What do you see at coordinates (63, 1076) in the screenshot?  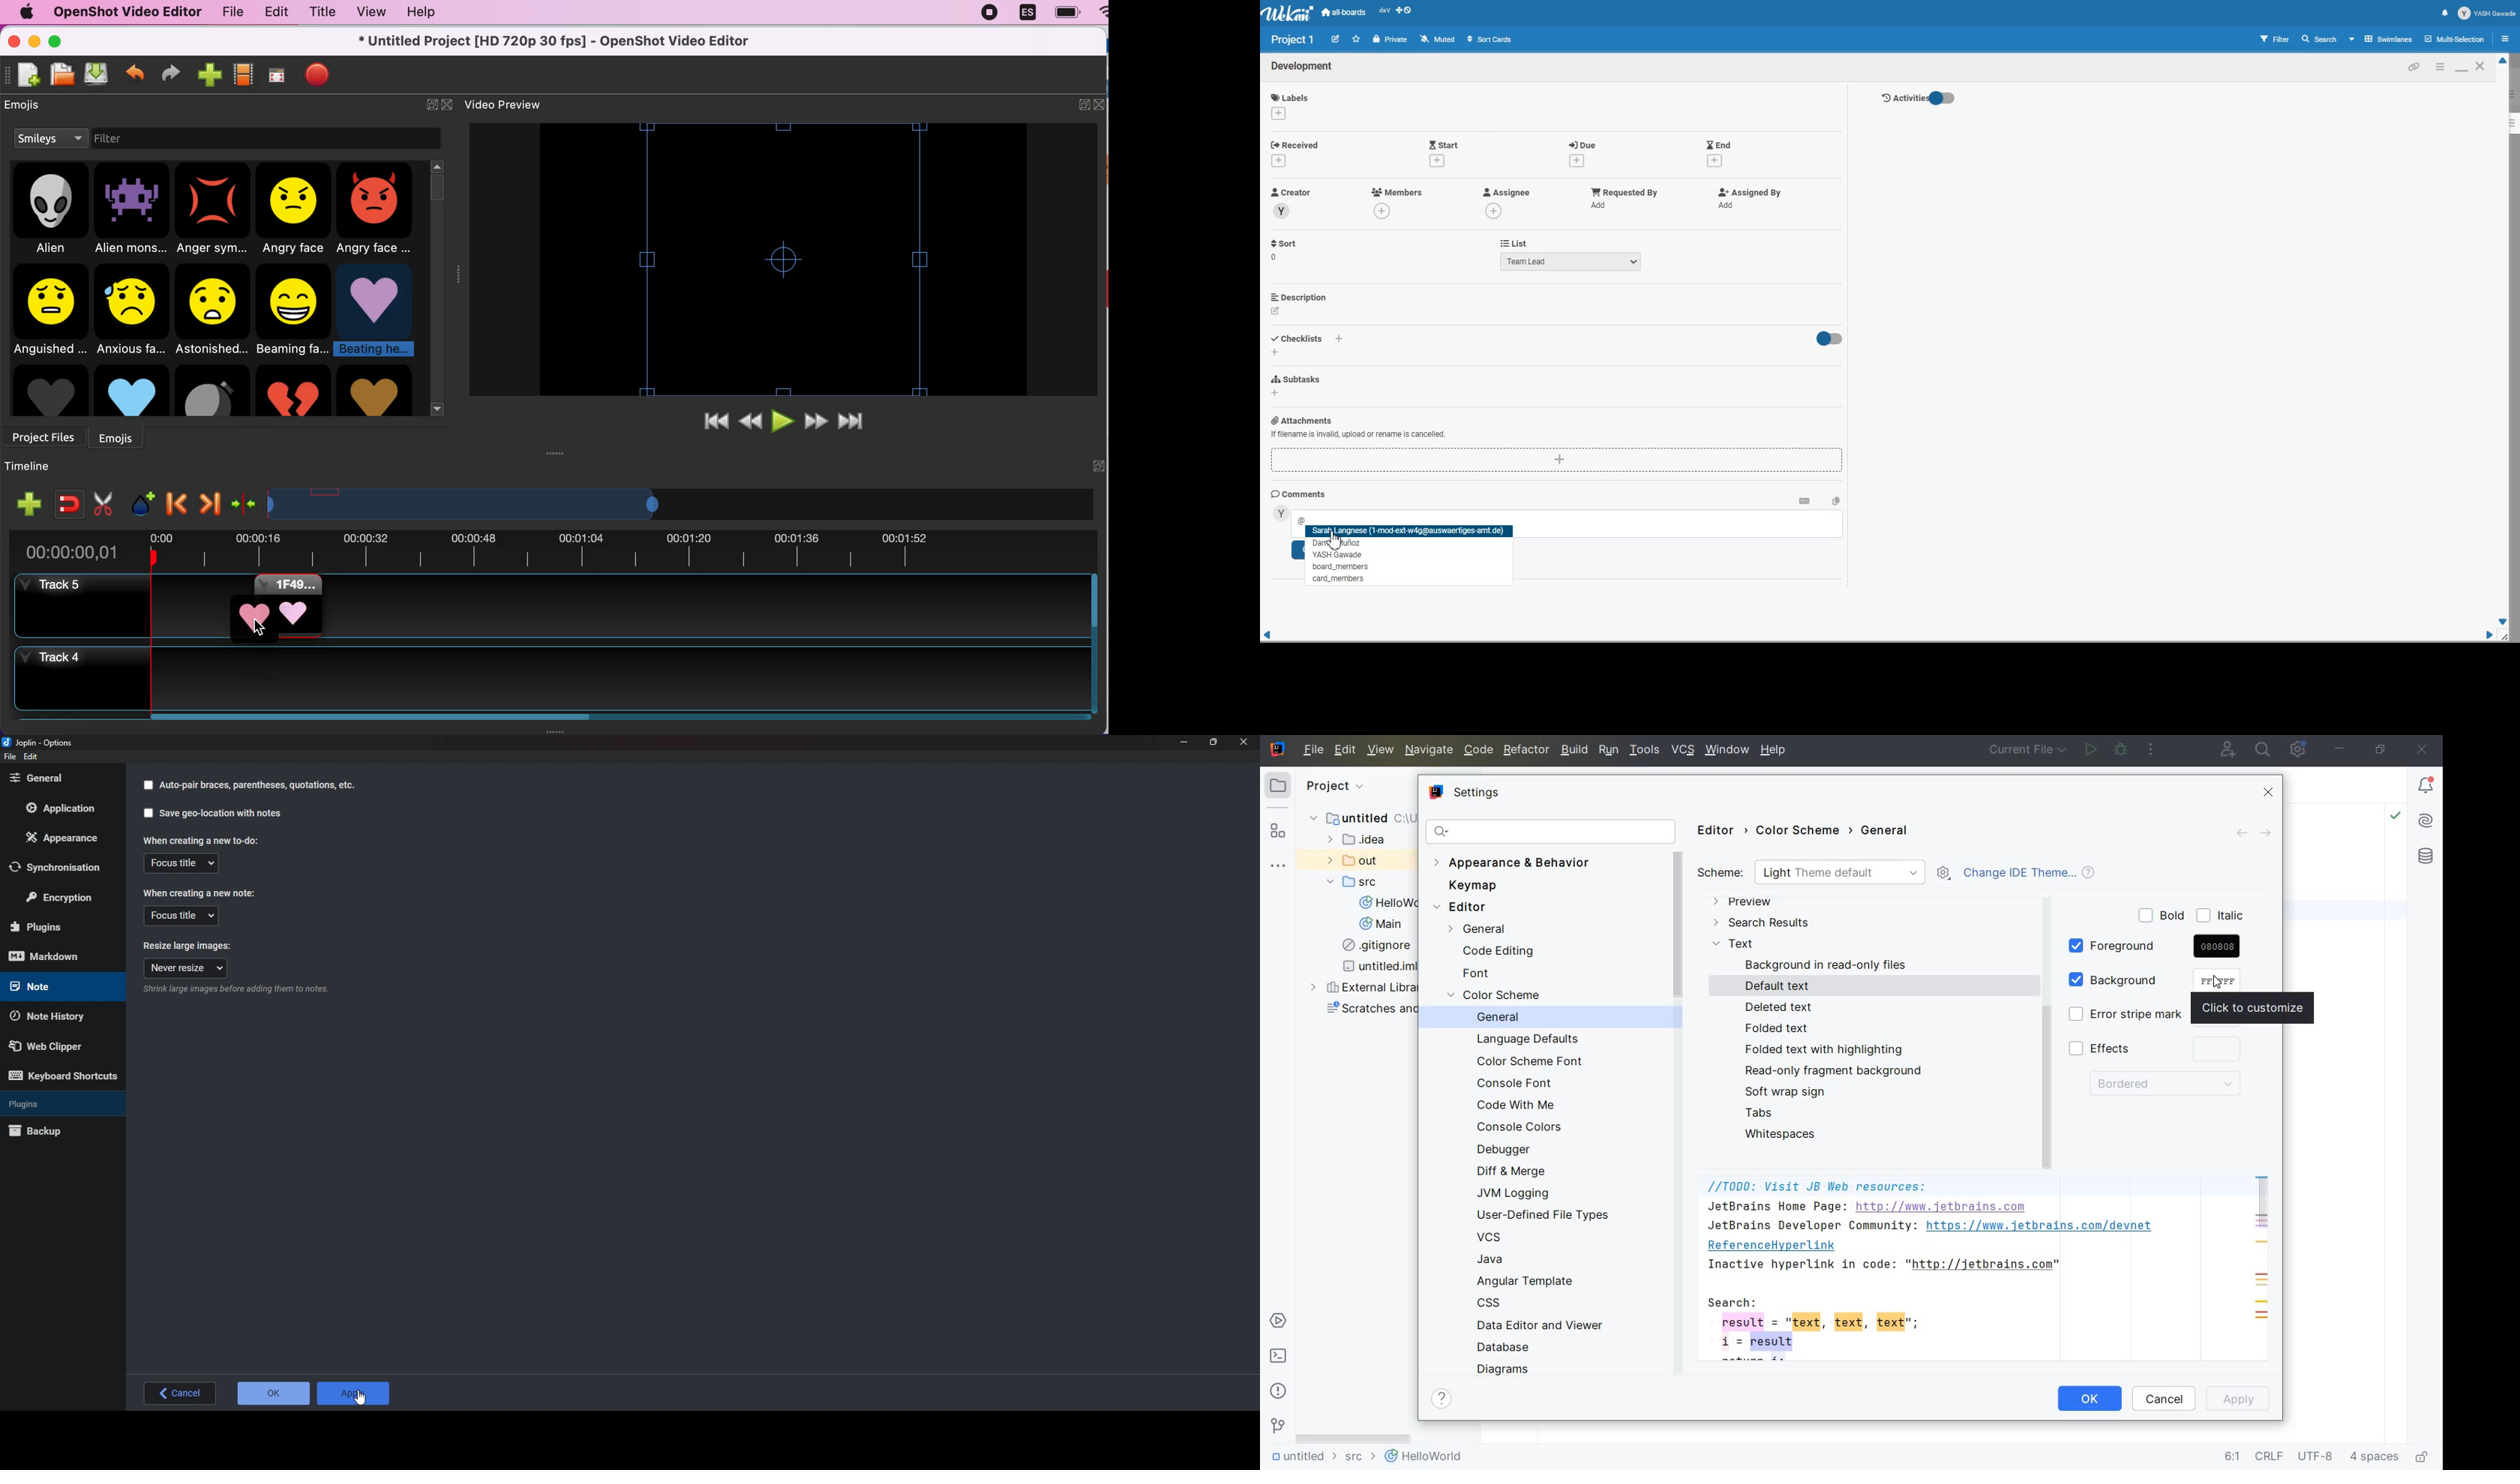 I see `Keyboard shortcuts` at bounding box center [63, 1076].